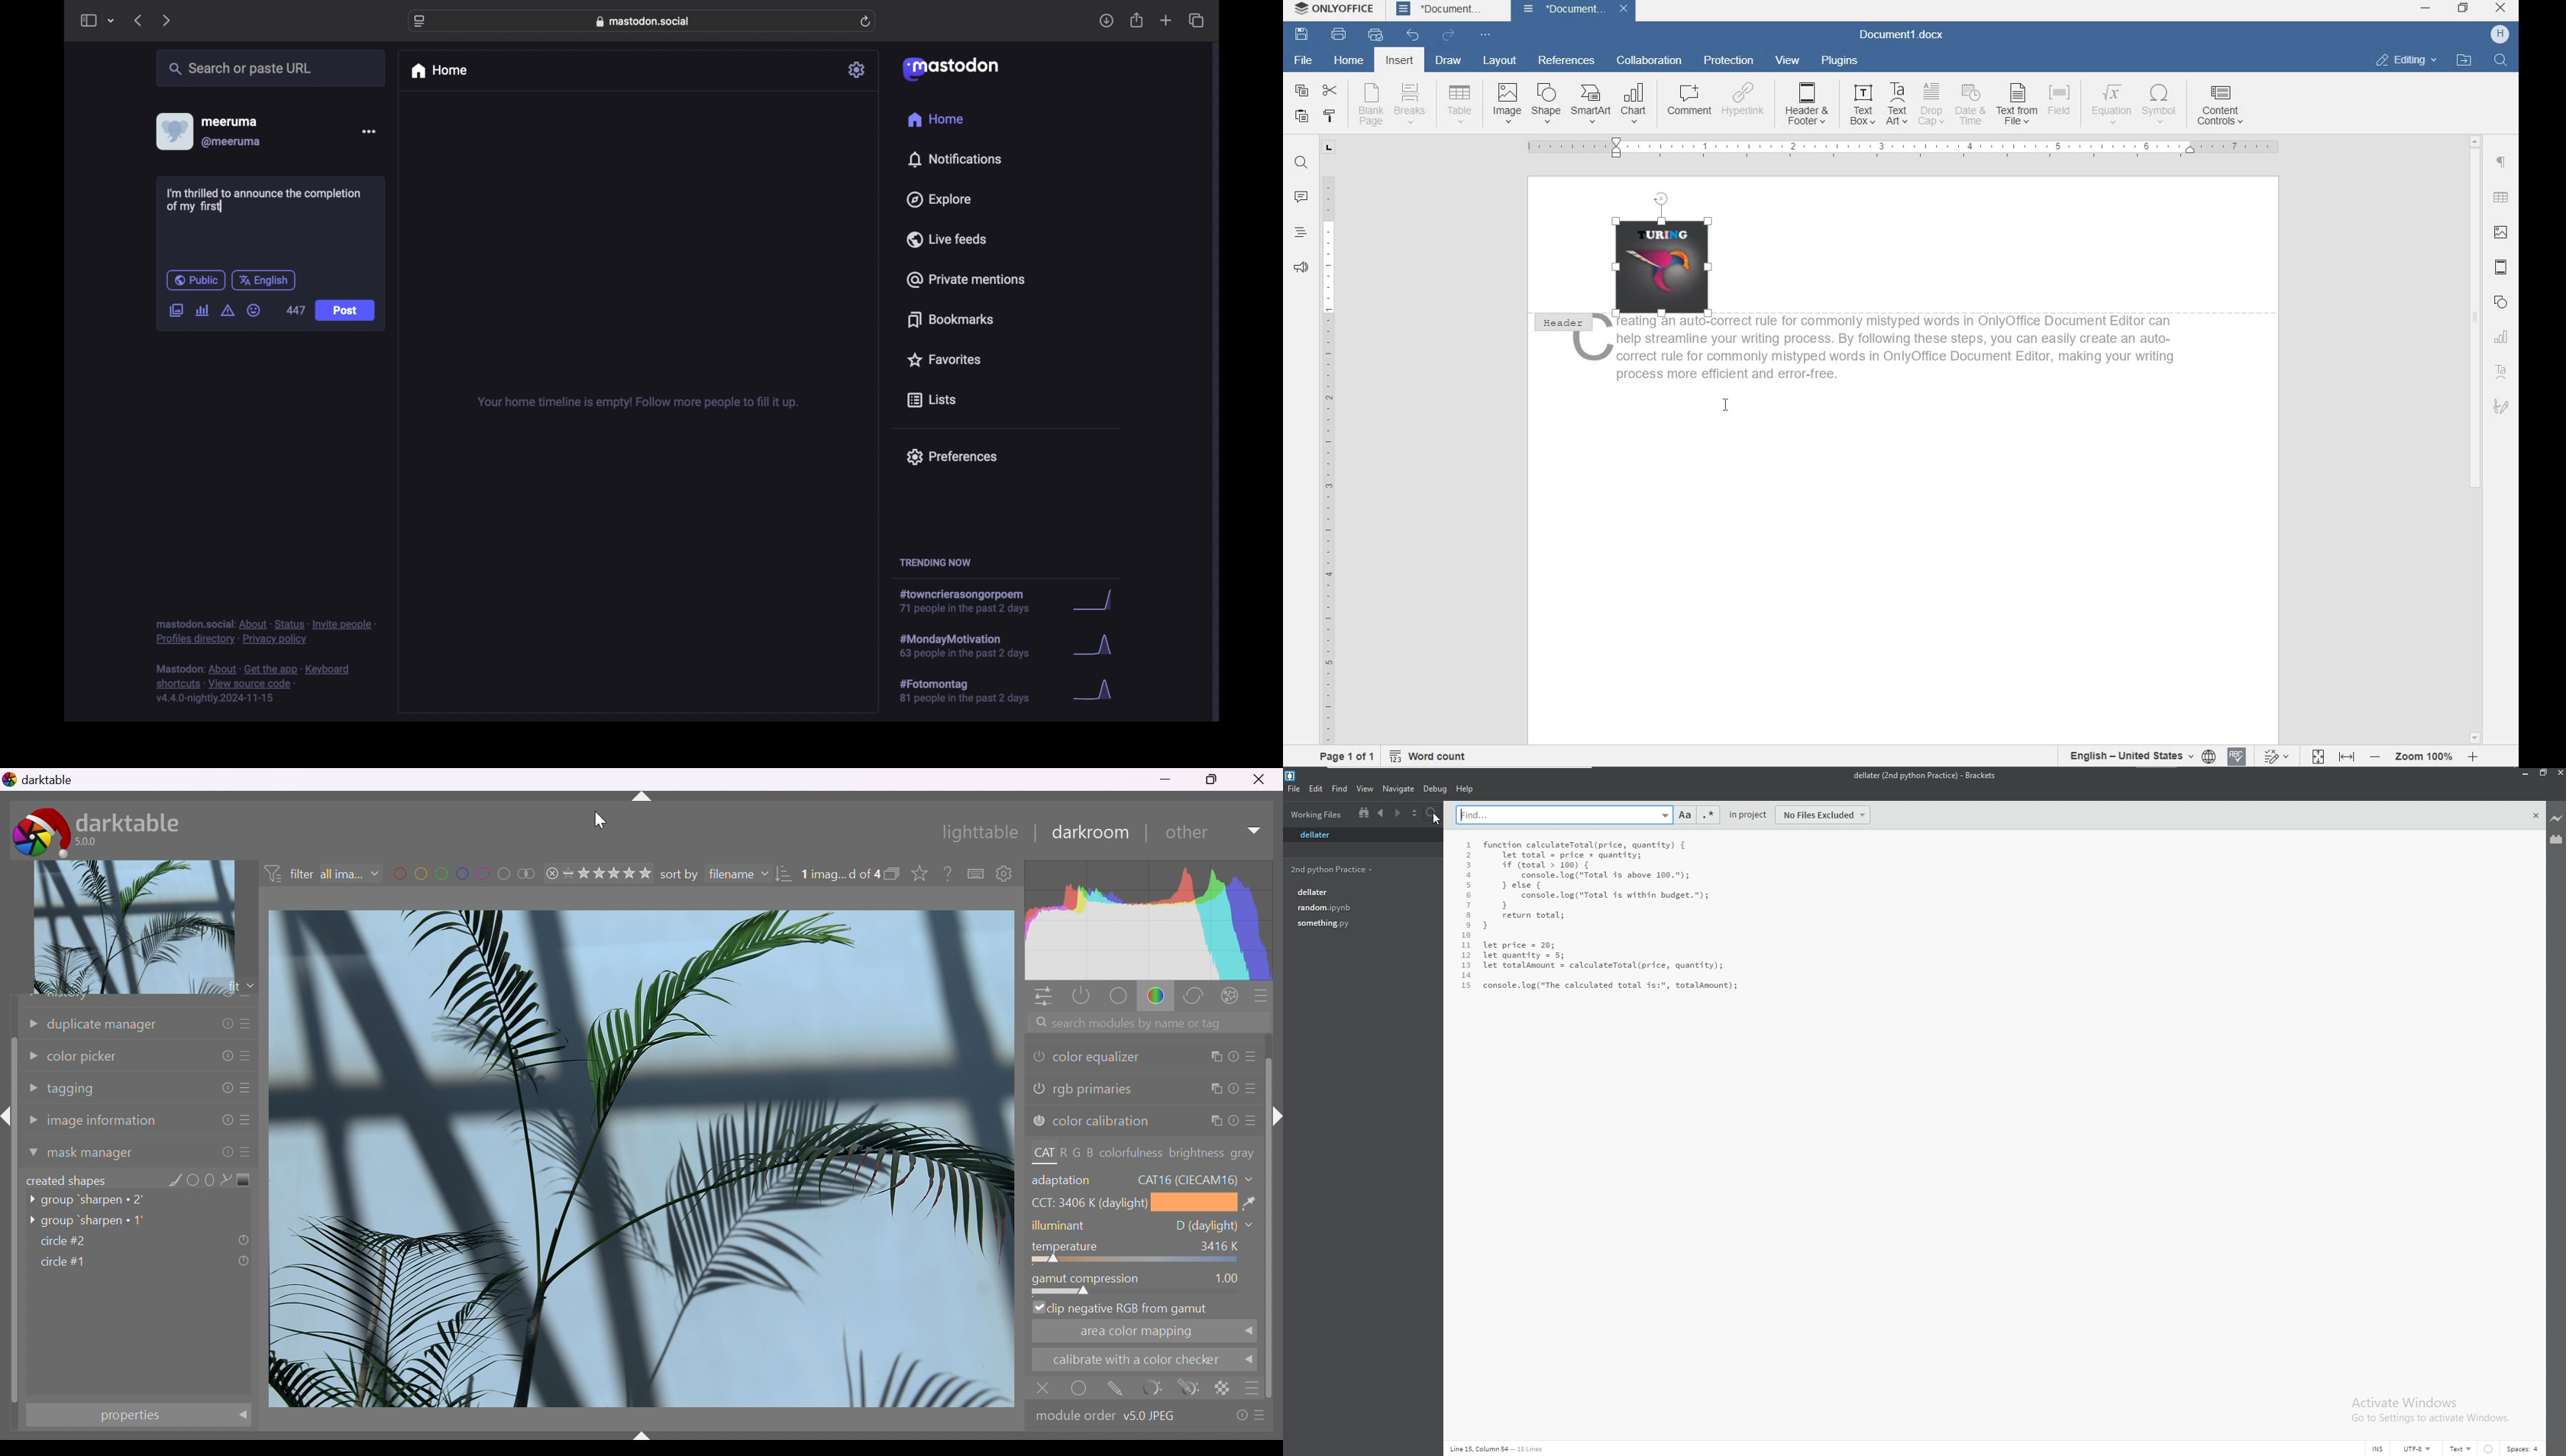  What do you see at coordinates (1360, 908) in the screenshot?
I see `random.ipynb` at bounding box center [1360, 908].